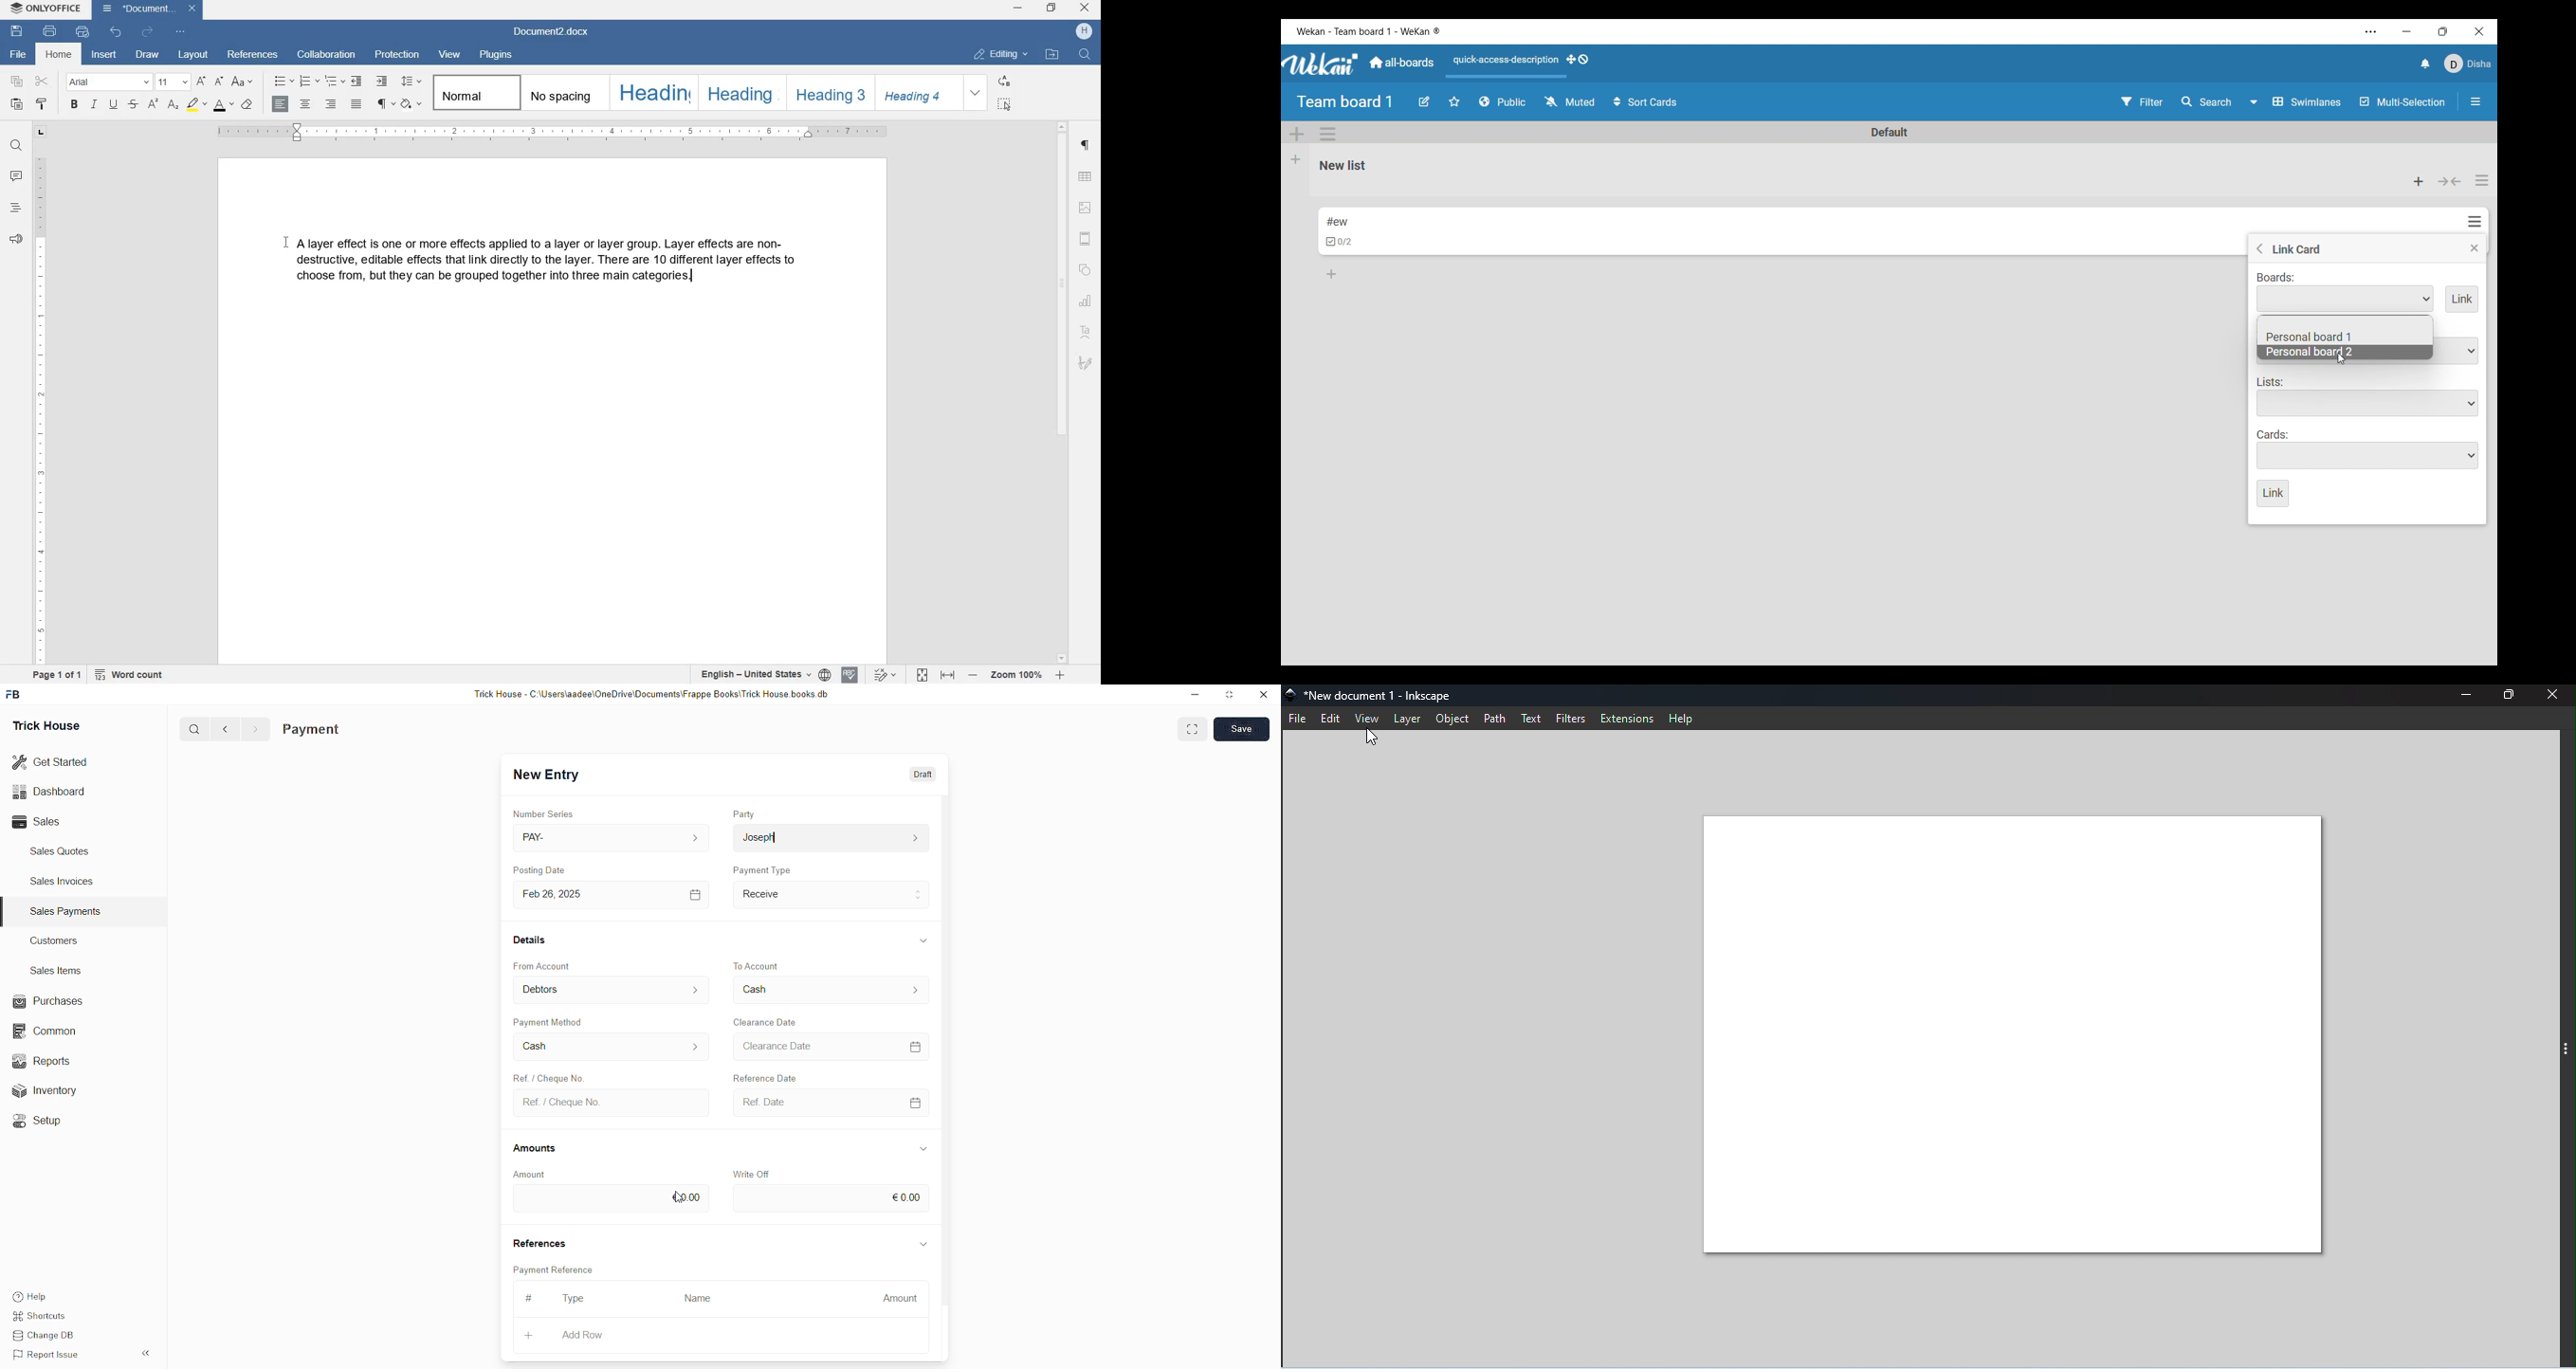  I want to click on align right, so click(330, 104).